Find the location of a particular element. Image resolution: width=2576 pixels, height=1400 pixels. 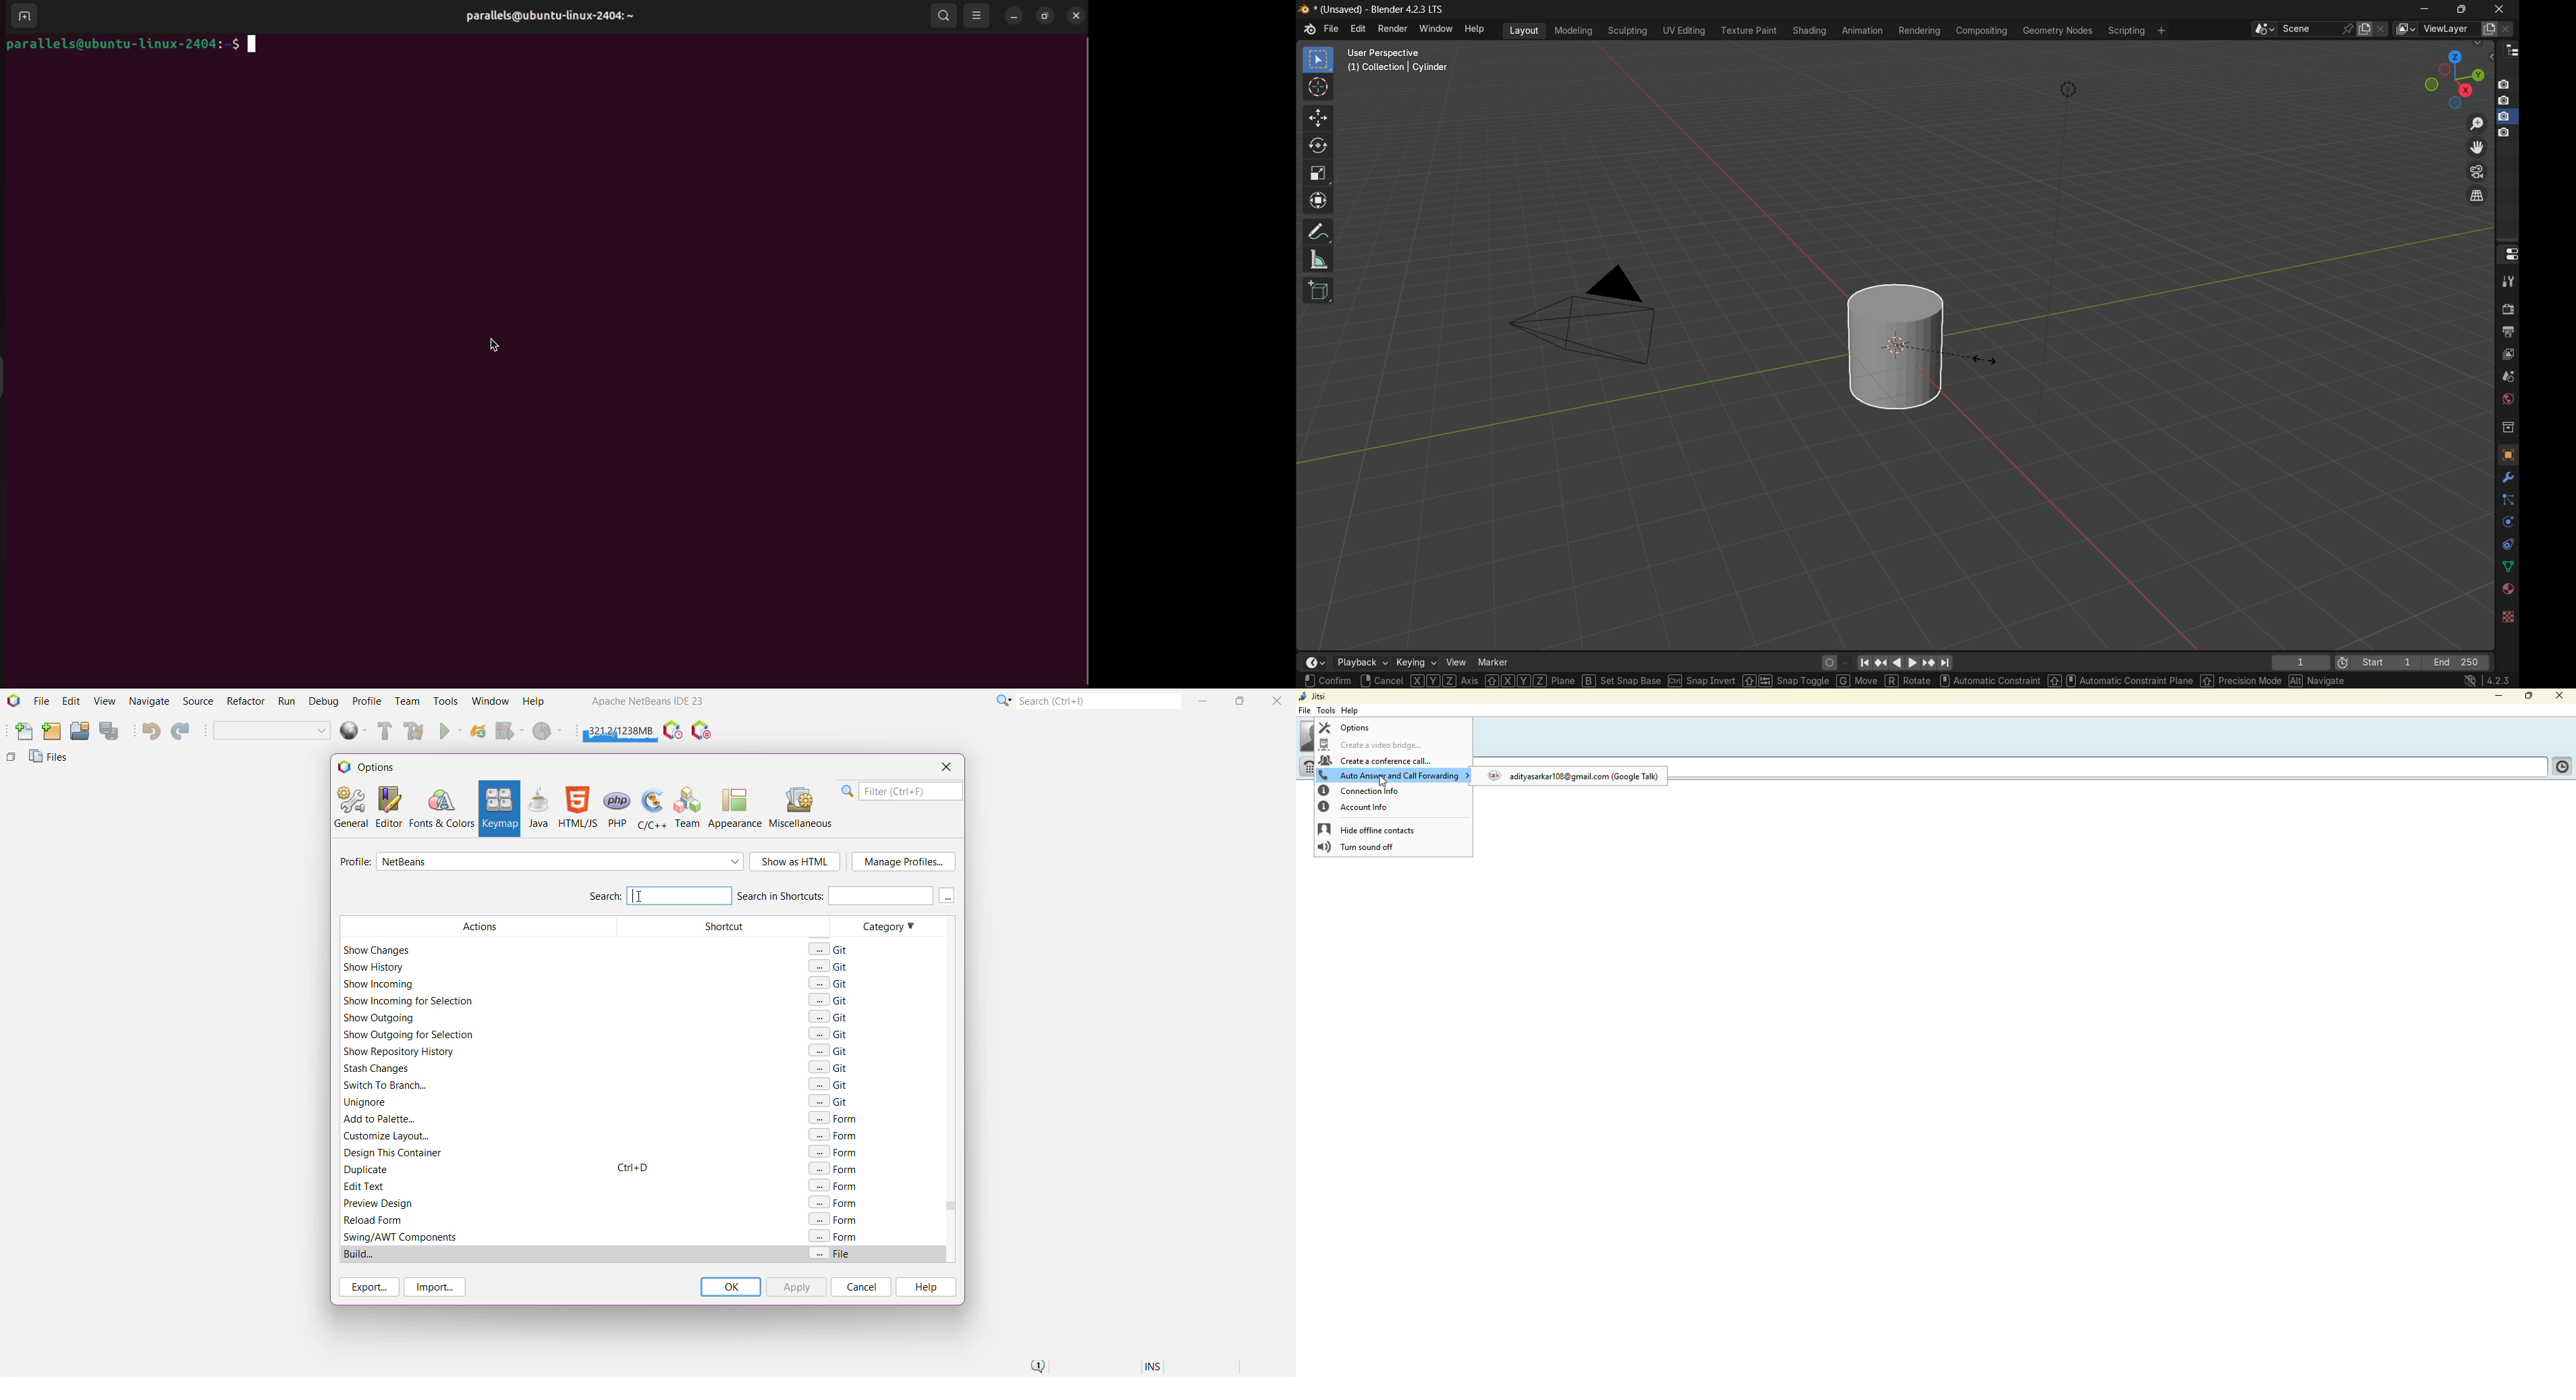

help is located at coordinates (1351, 711).